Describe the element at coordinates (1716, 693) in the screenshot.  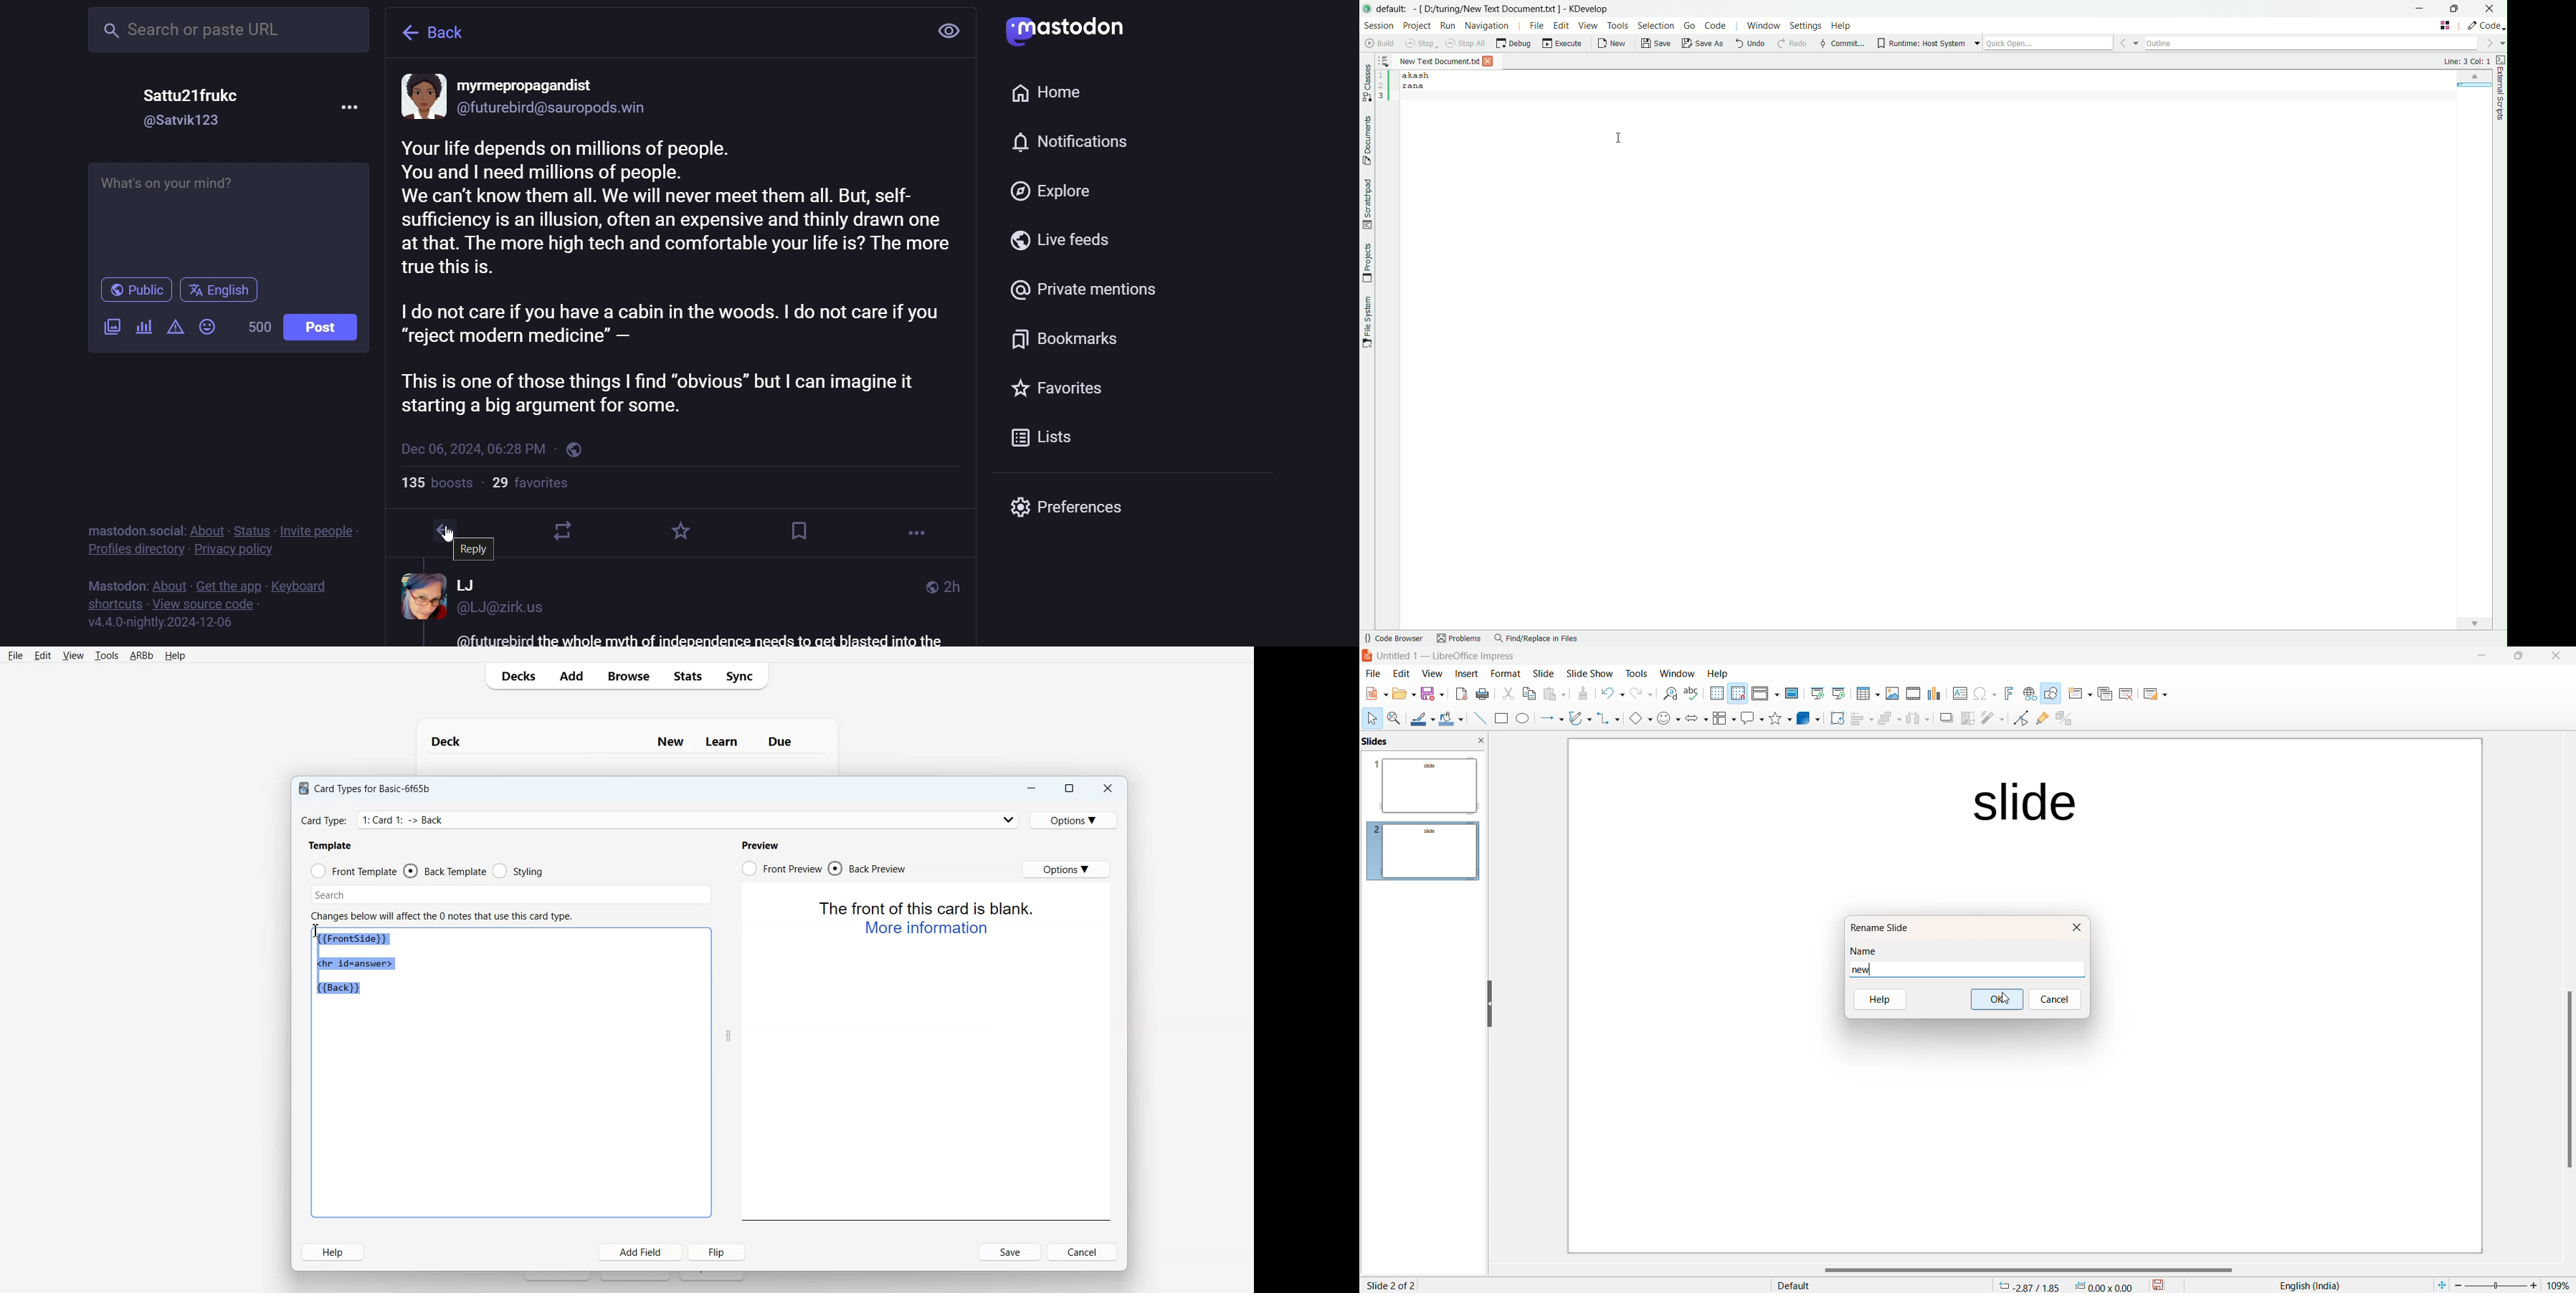
I see `Display grid` at that location.